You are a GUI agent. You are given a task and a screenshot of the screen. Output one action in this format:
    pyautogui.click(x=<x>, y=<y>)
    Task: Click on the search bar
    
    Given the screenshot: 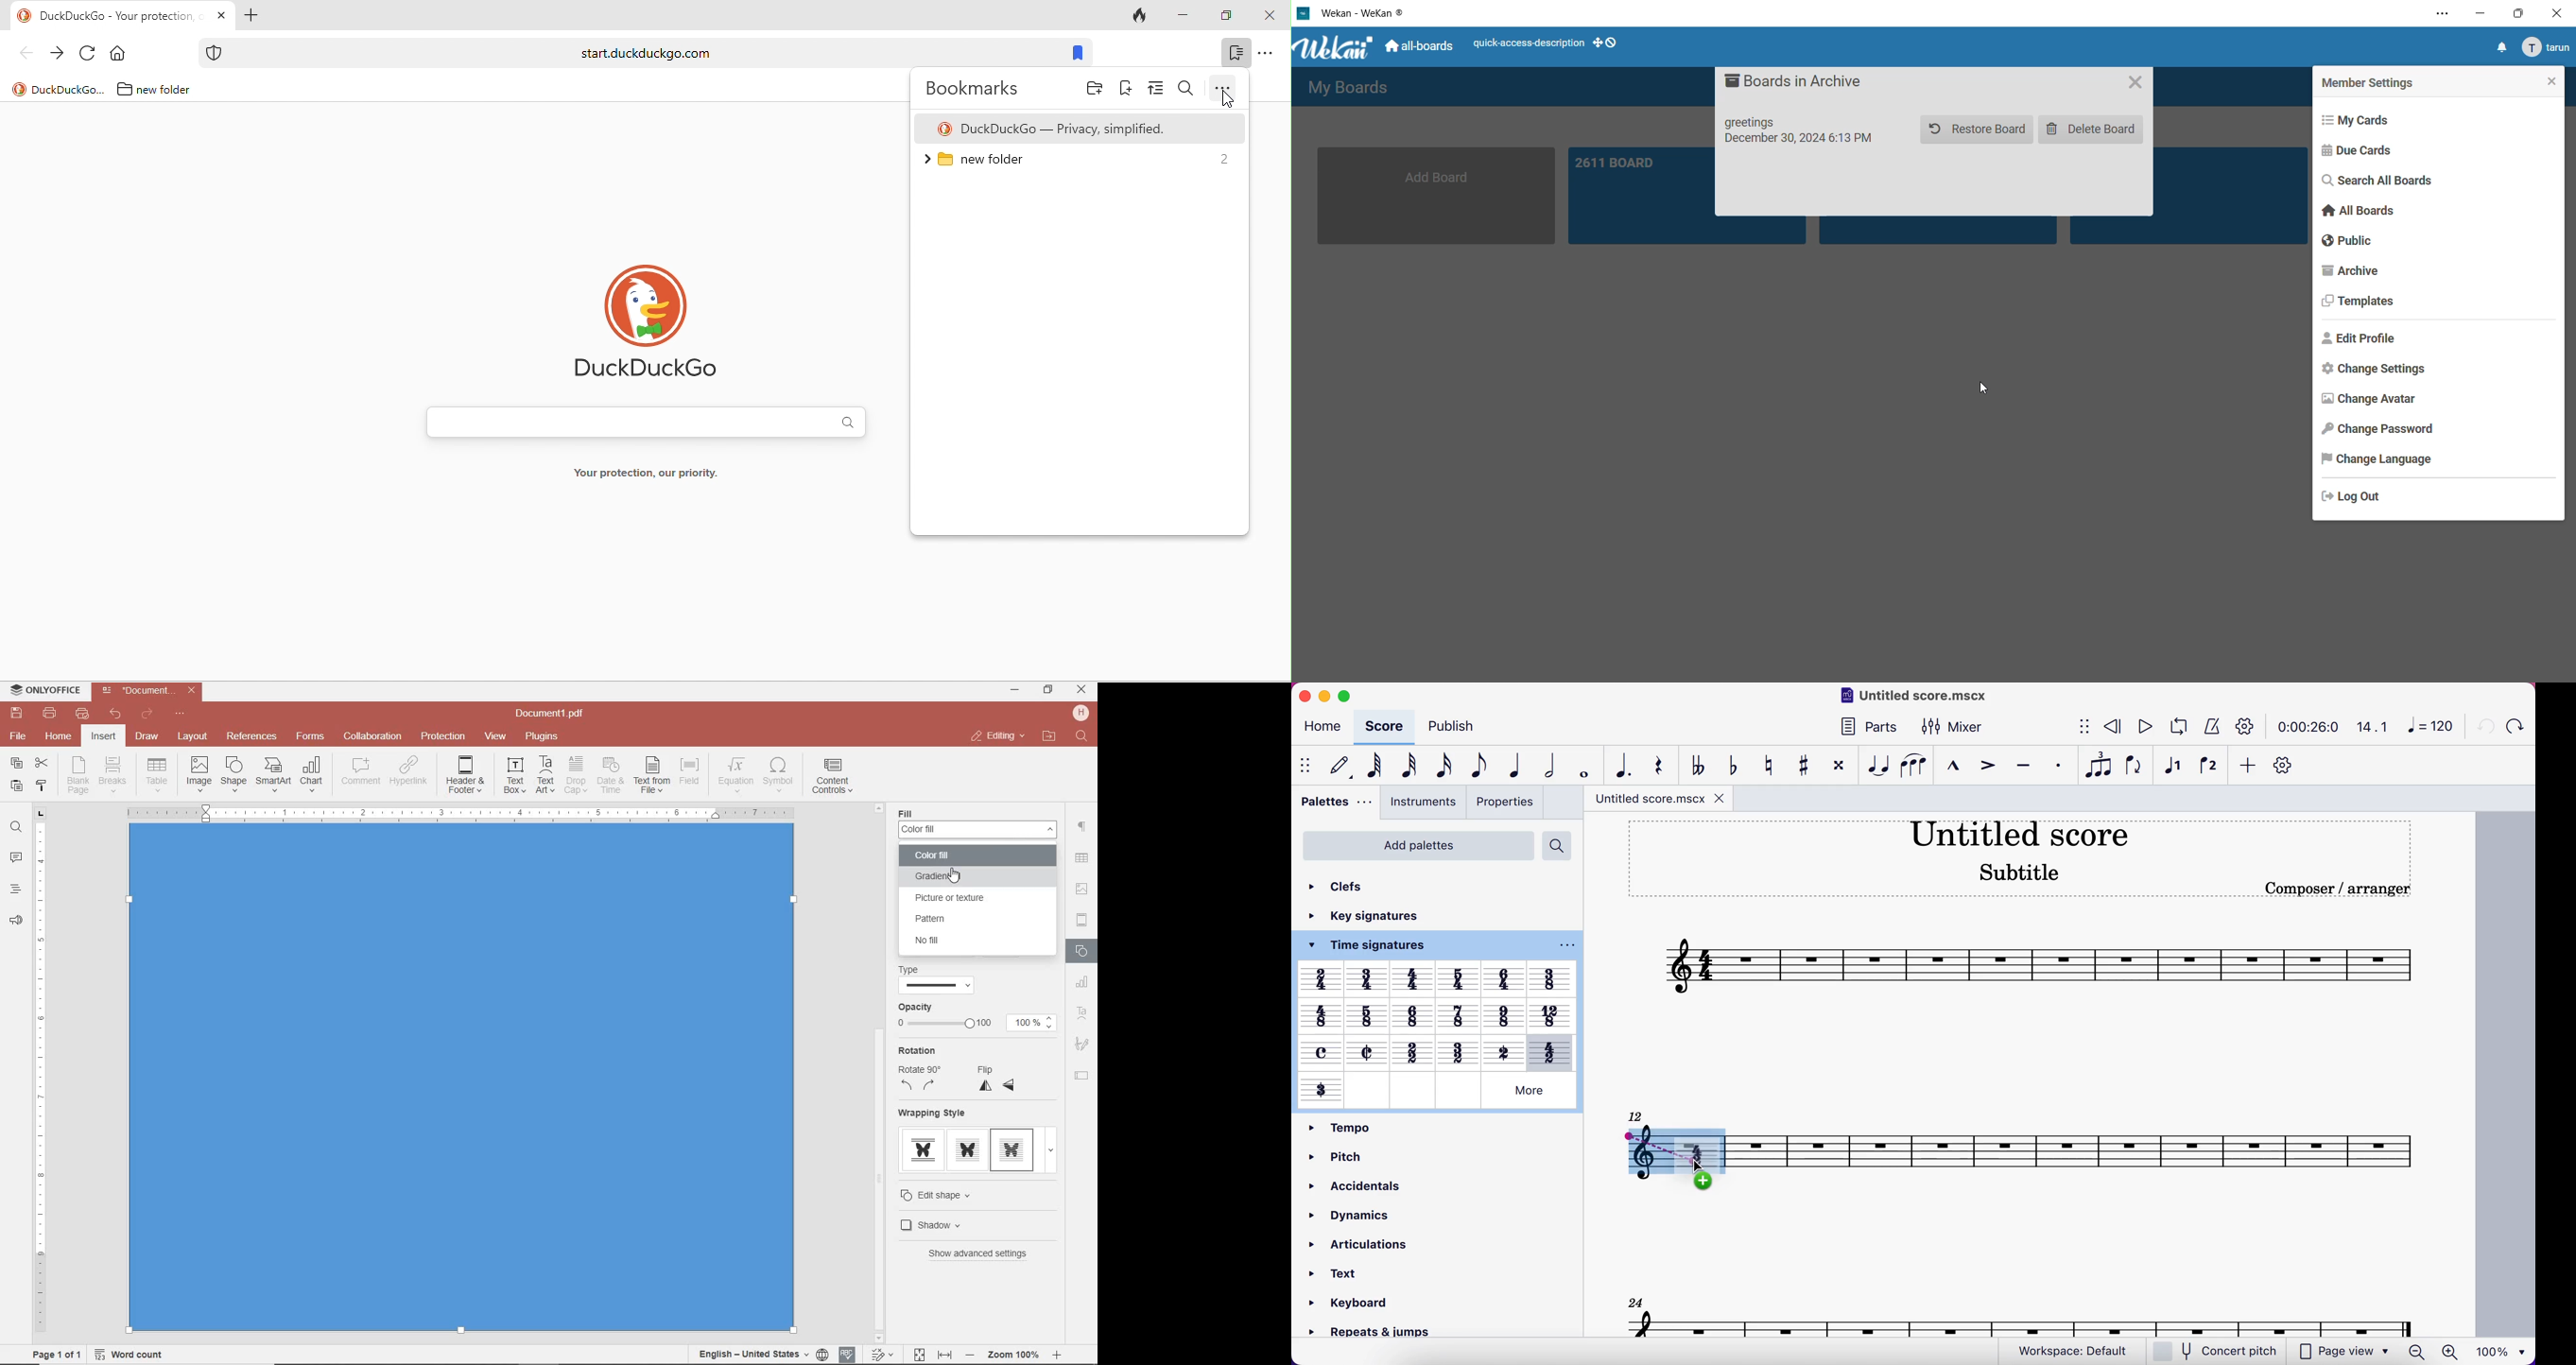 What is the action you would take?
    pyautogui.click(x=646, y=424)
    